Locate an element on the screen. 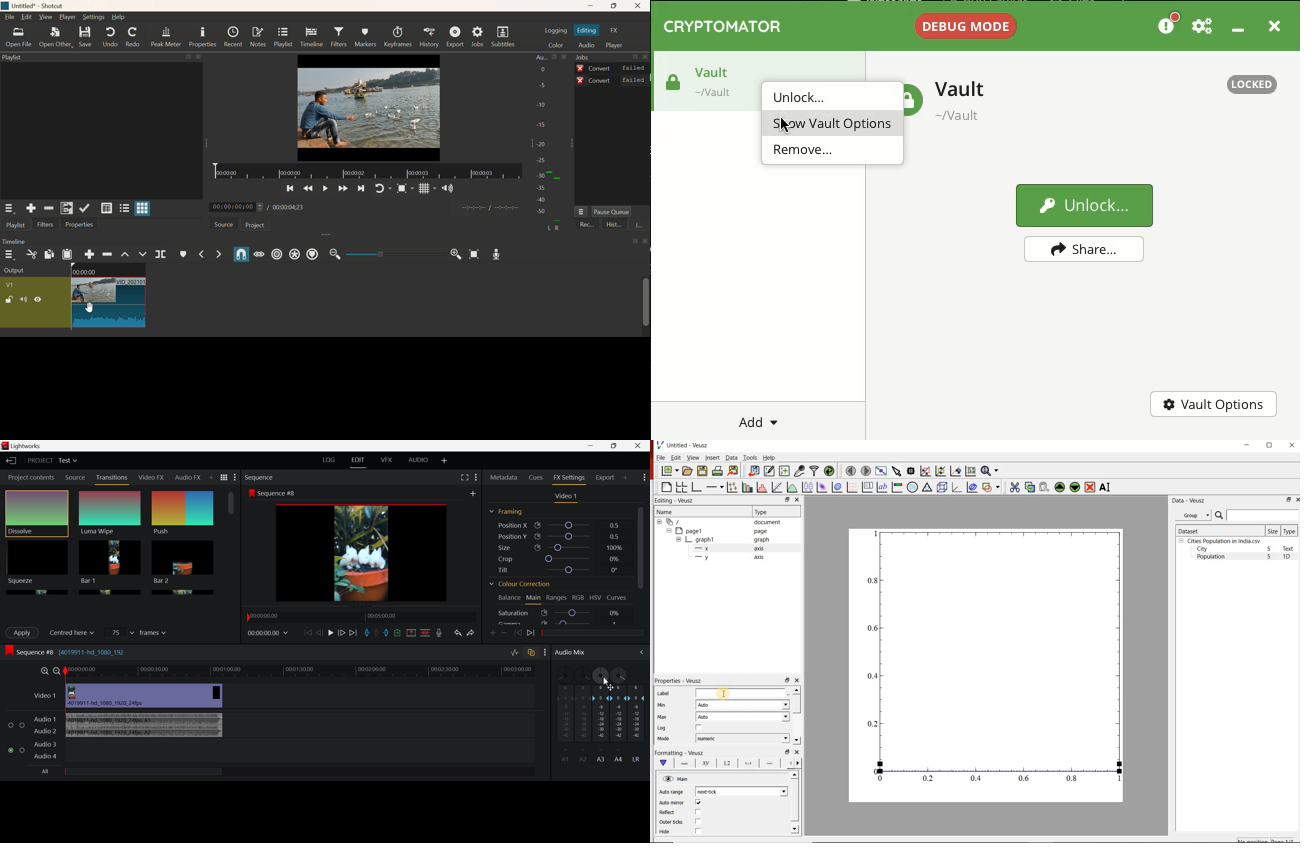 This screenshot has width=1316, height=868. View is located at coordinates (45, 16).